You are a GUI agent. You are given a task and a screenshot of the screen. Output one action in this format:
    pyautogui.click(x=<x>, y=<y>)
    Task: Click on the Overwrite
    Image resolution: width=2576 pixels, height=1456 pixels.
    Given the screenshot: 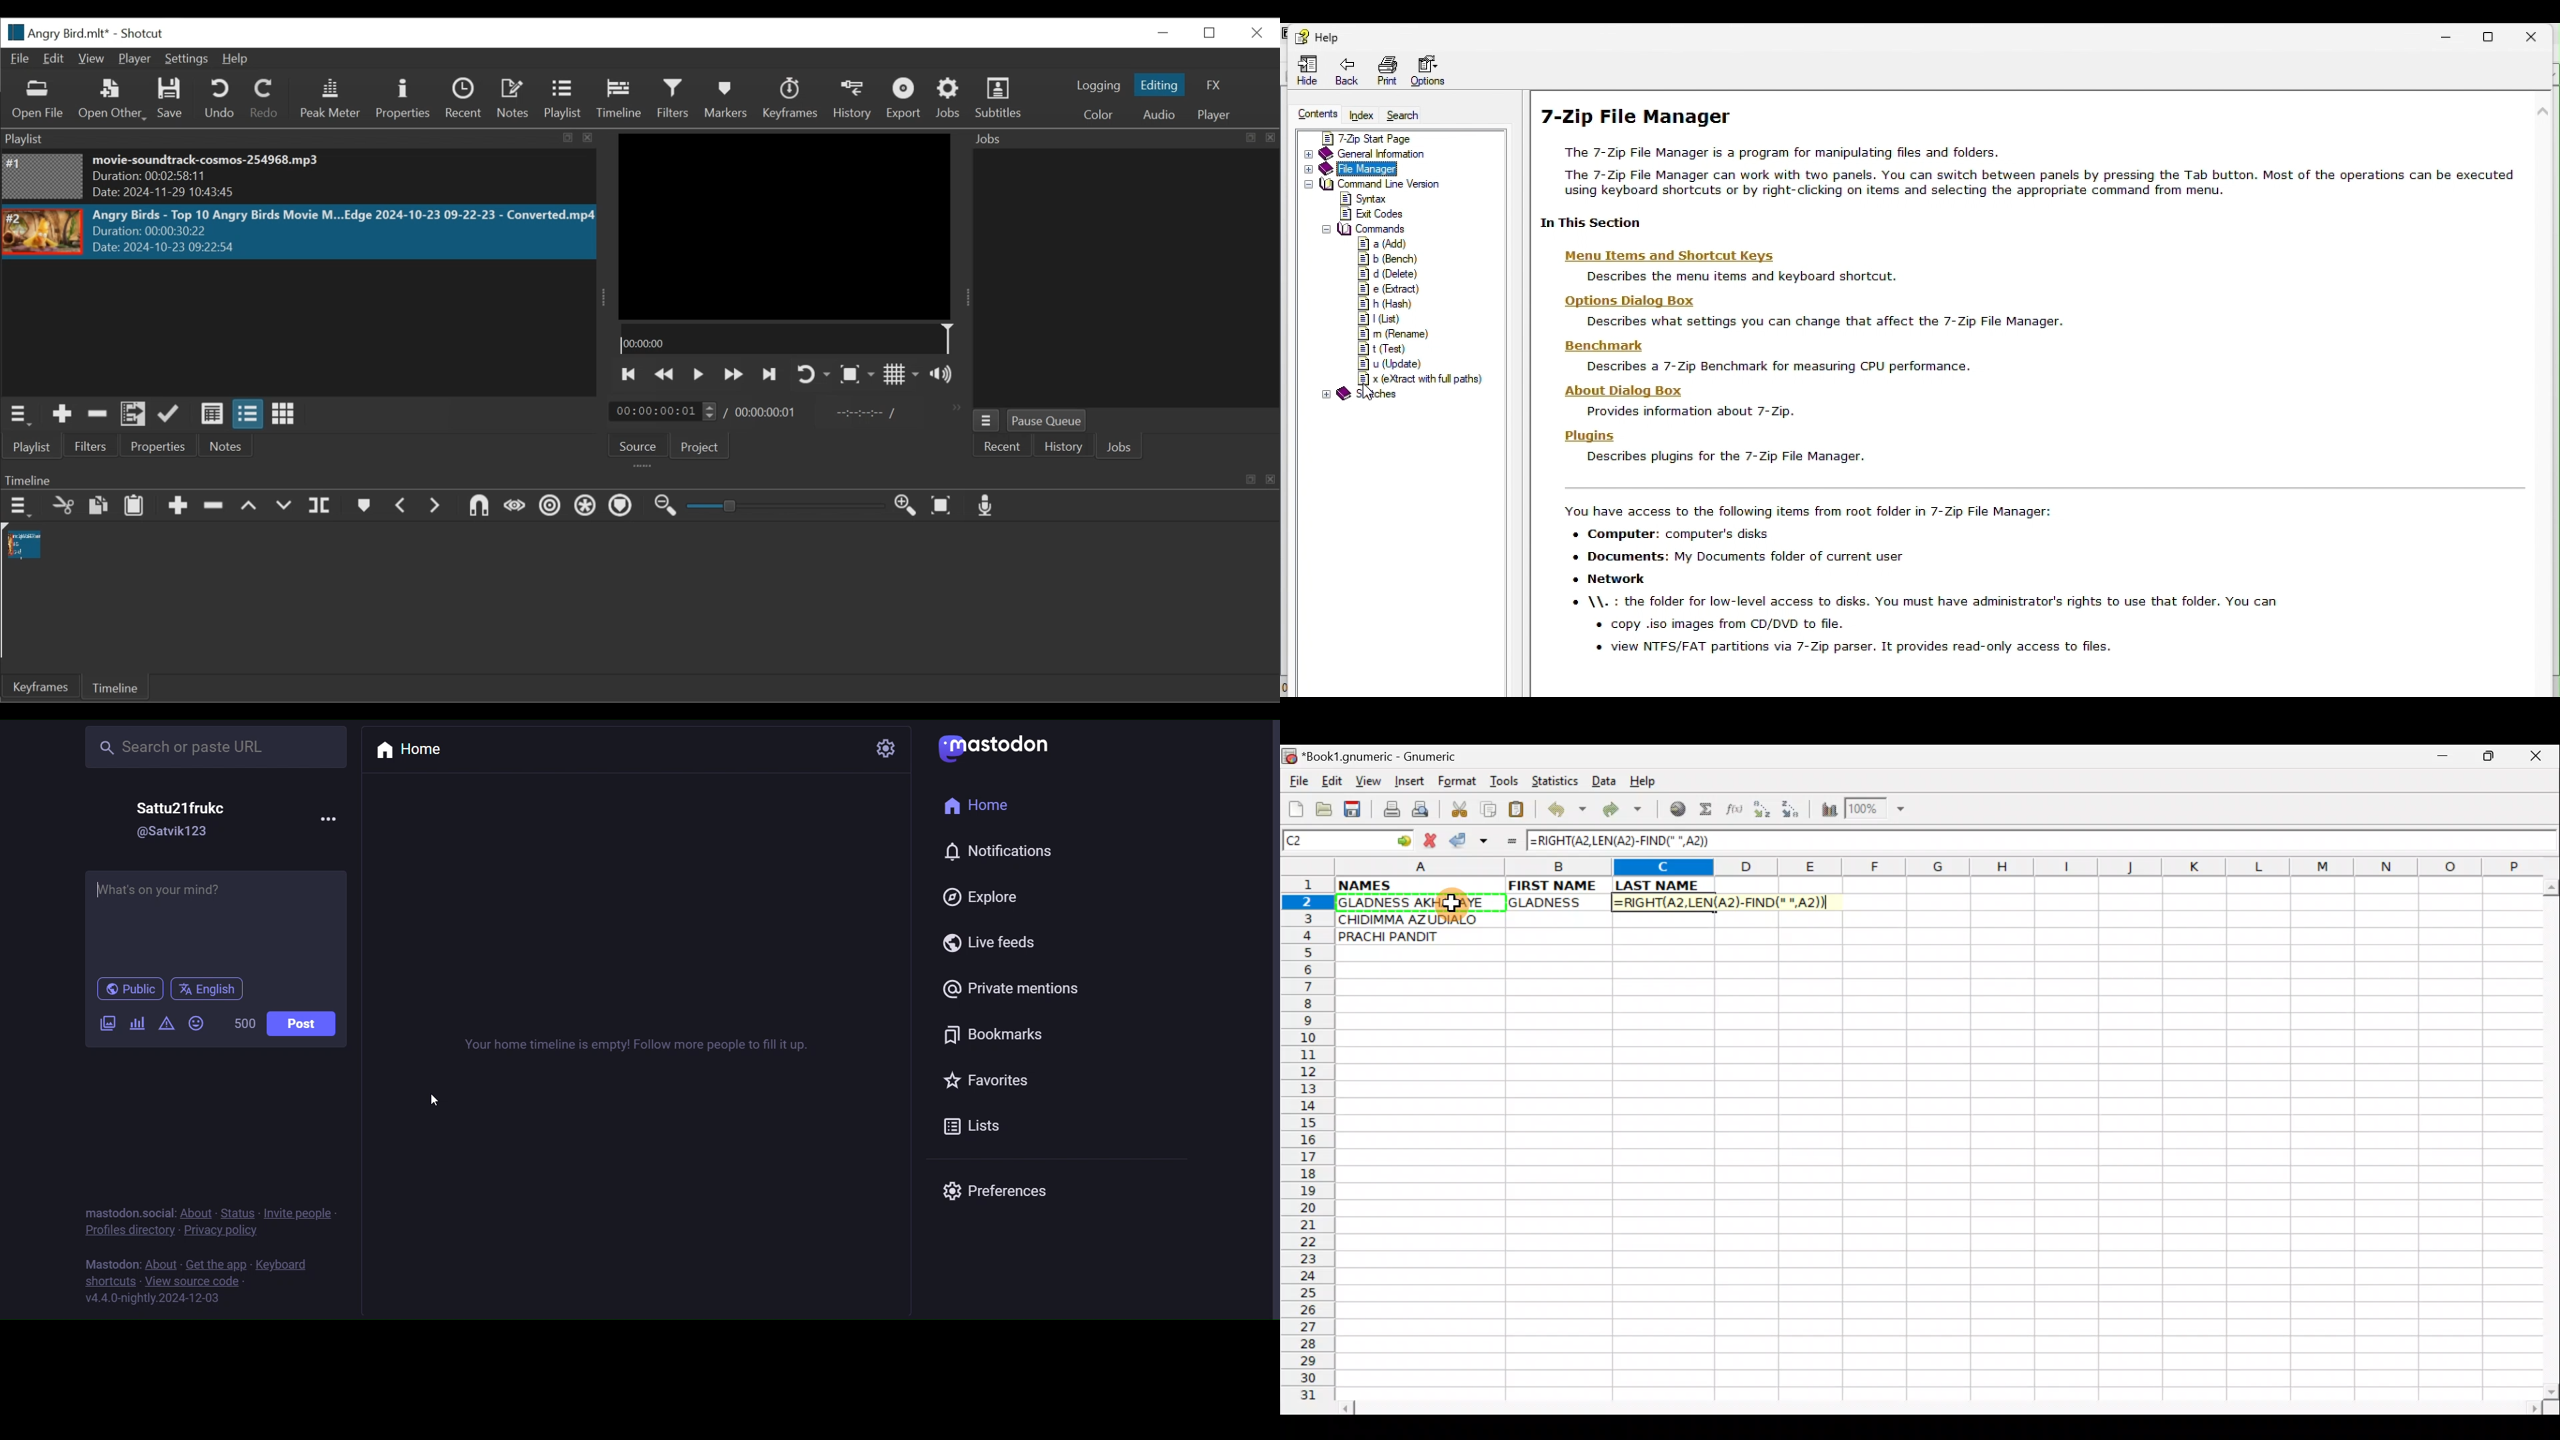 What is the action you would take?
    pyautogui.click(x=285, y=507)
    